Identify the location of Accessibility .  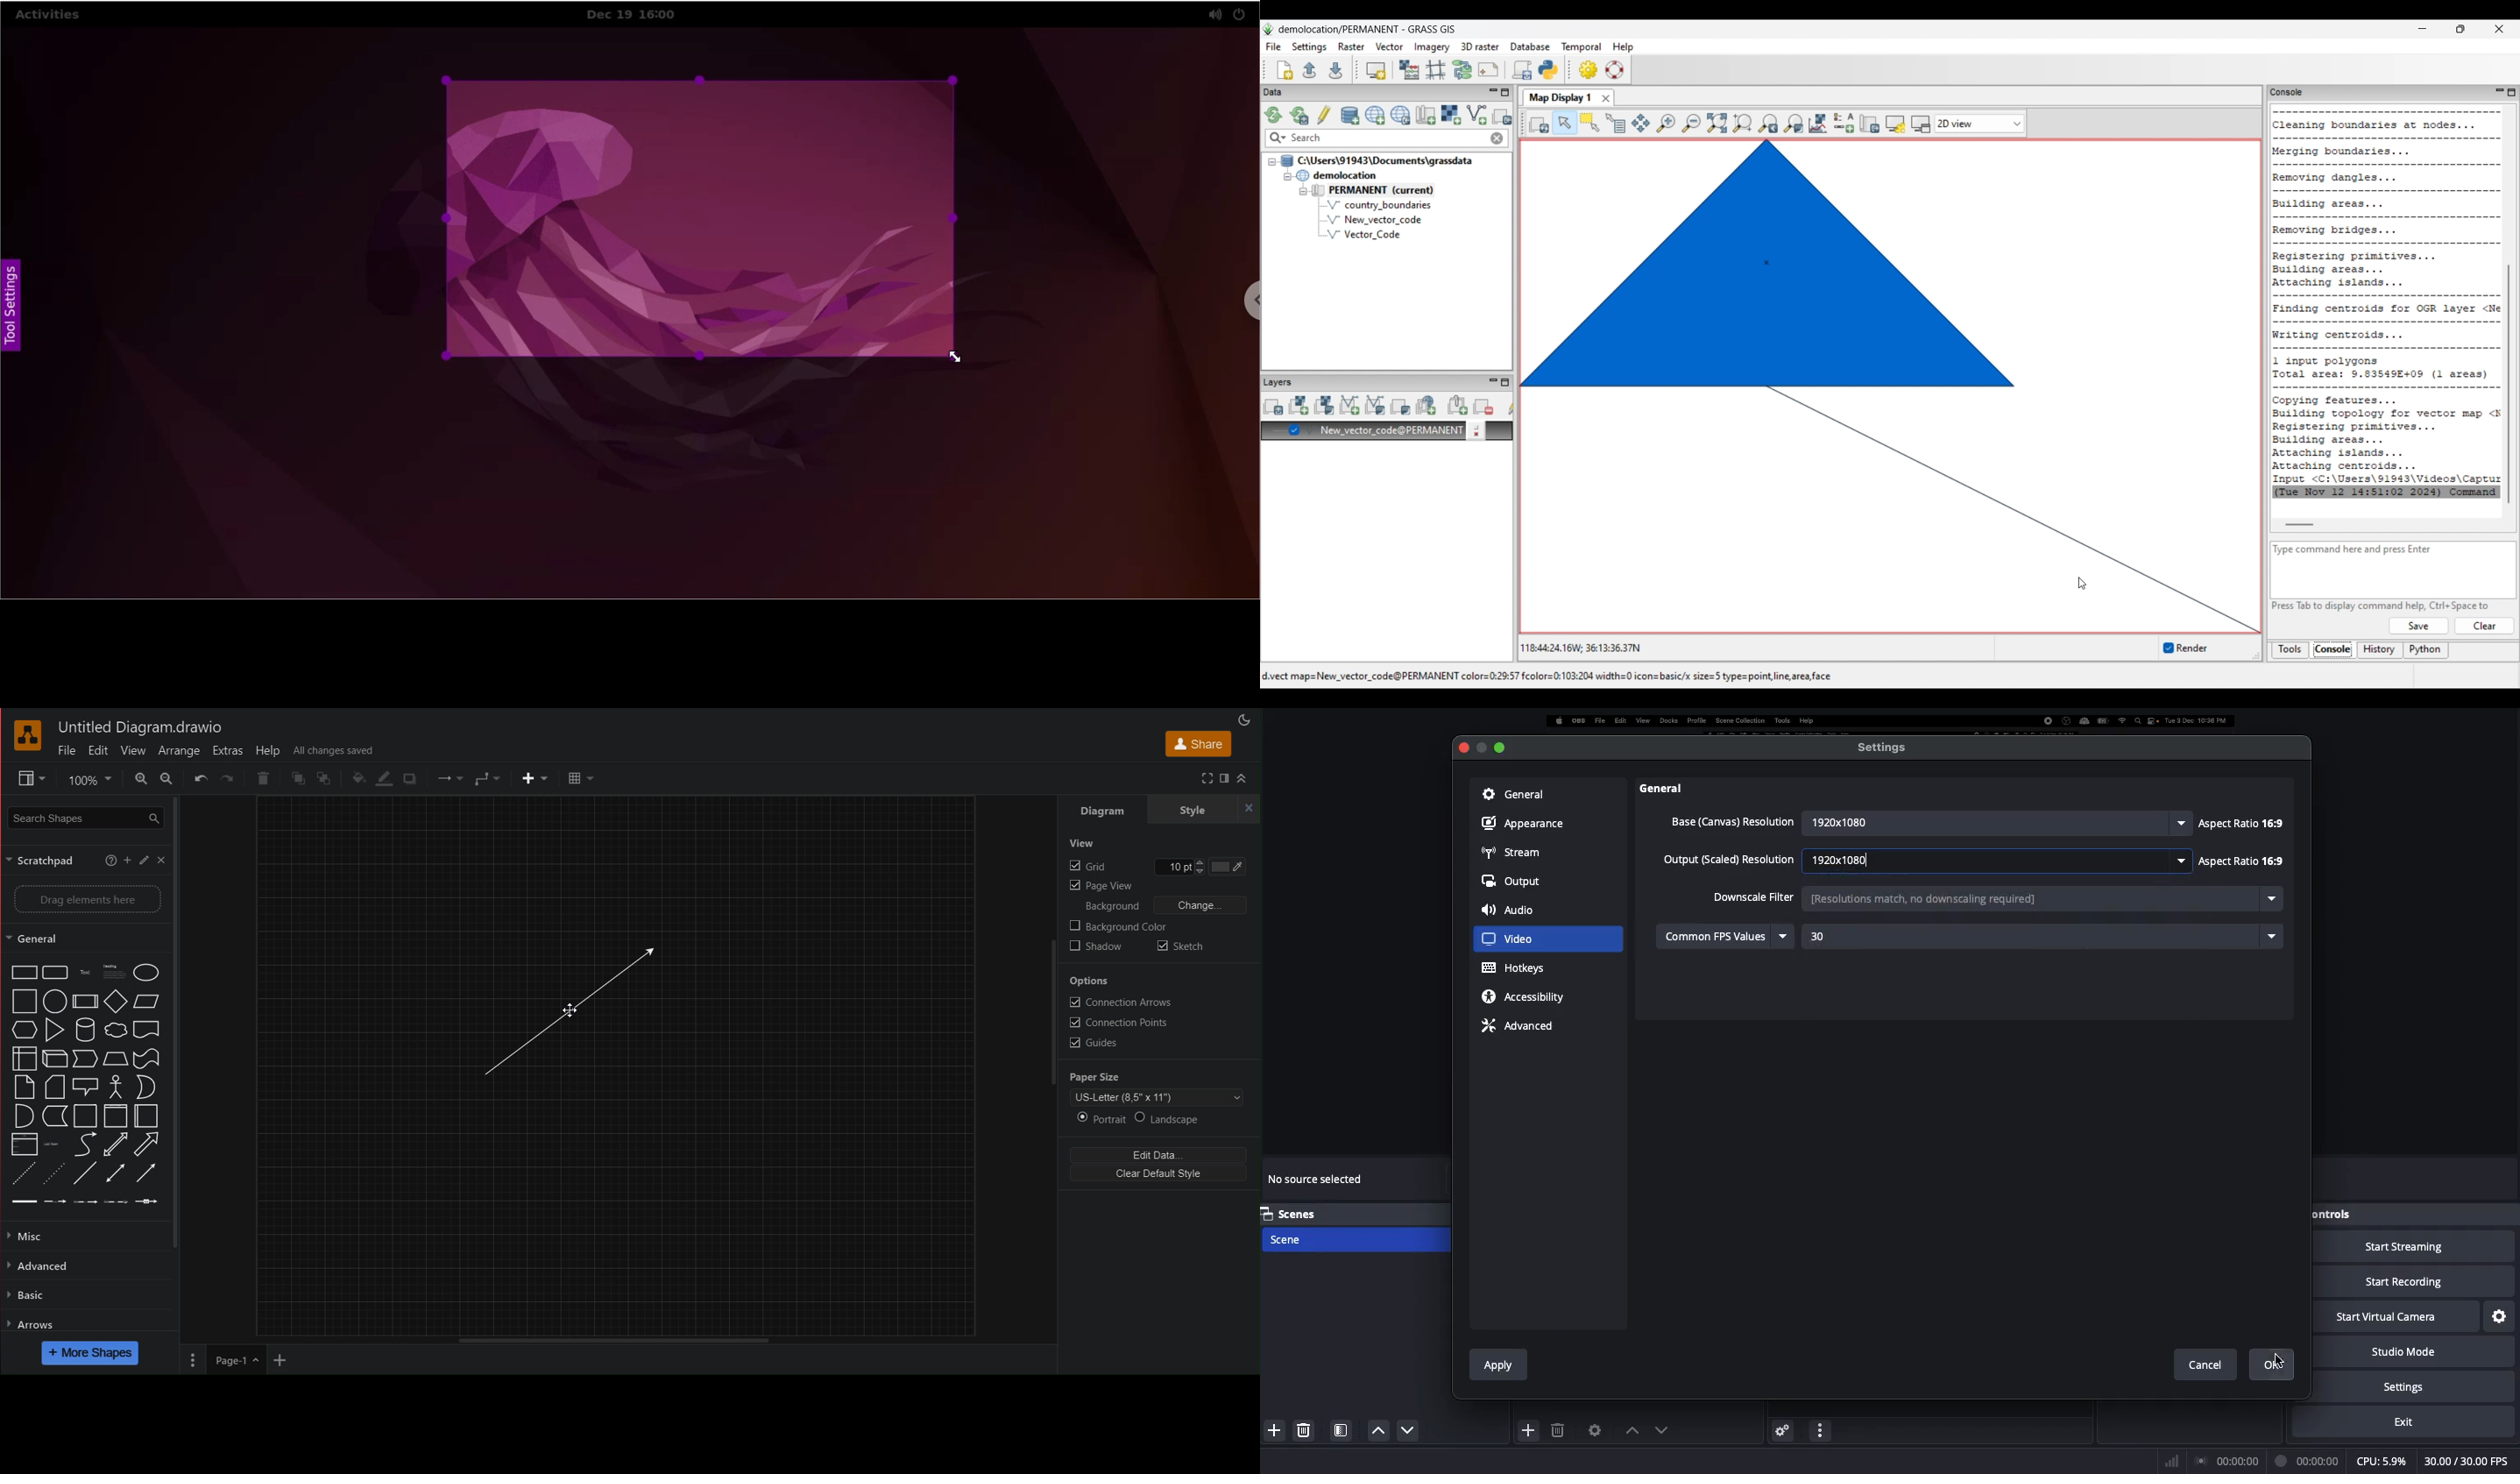
(1528, 996).